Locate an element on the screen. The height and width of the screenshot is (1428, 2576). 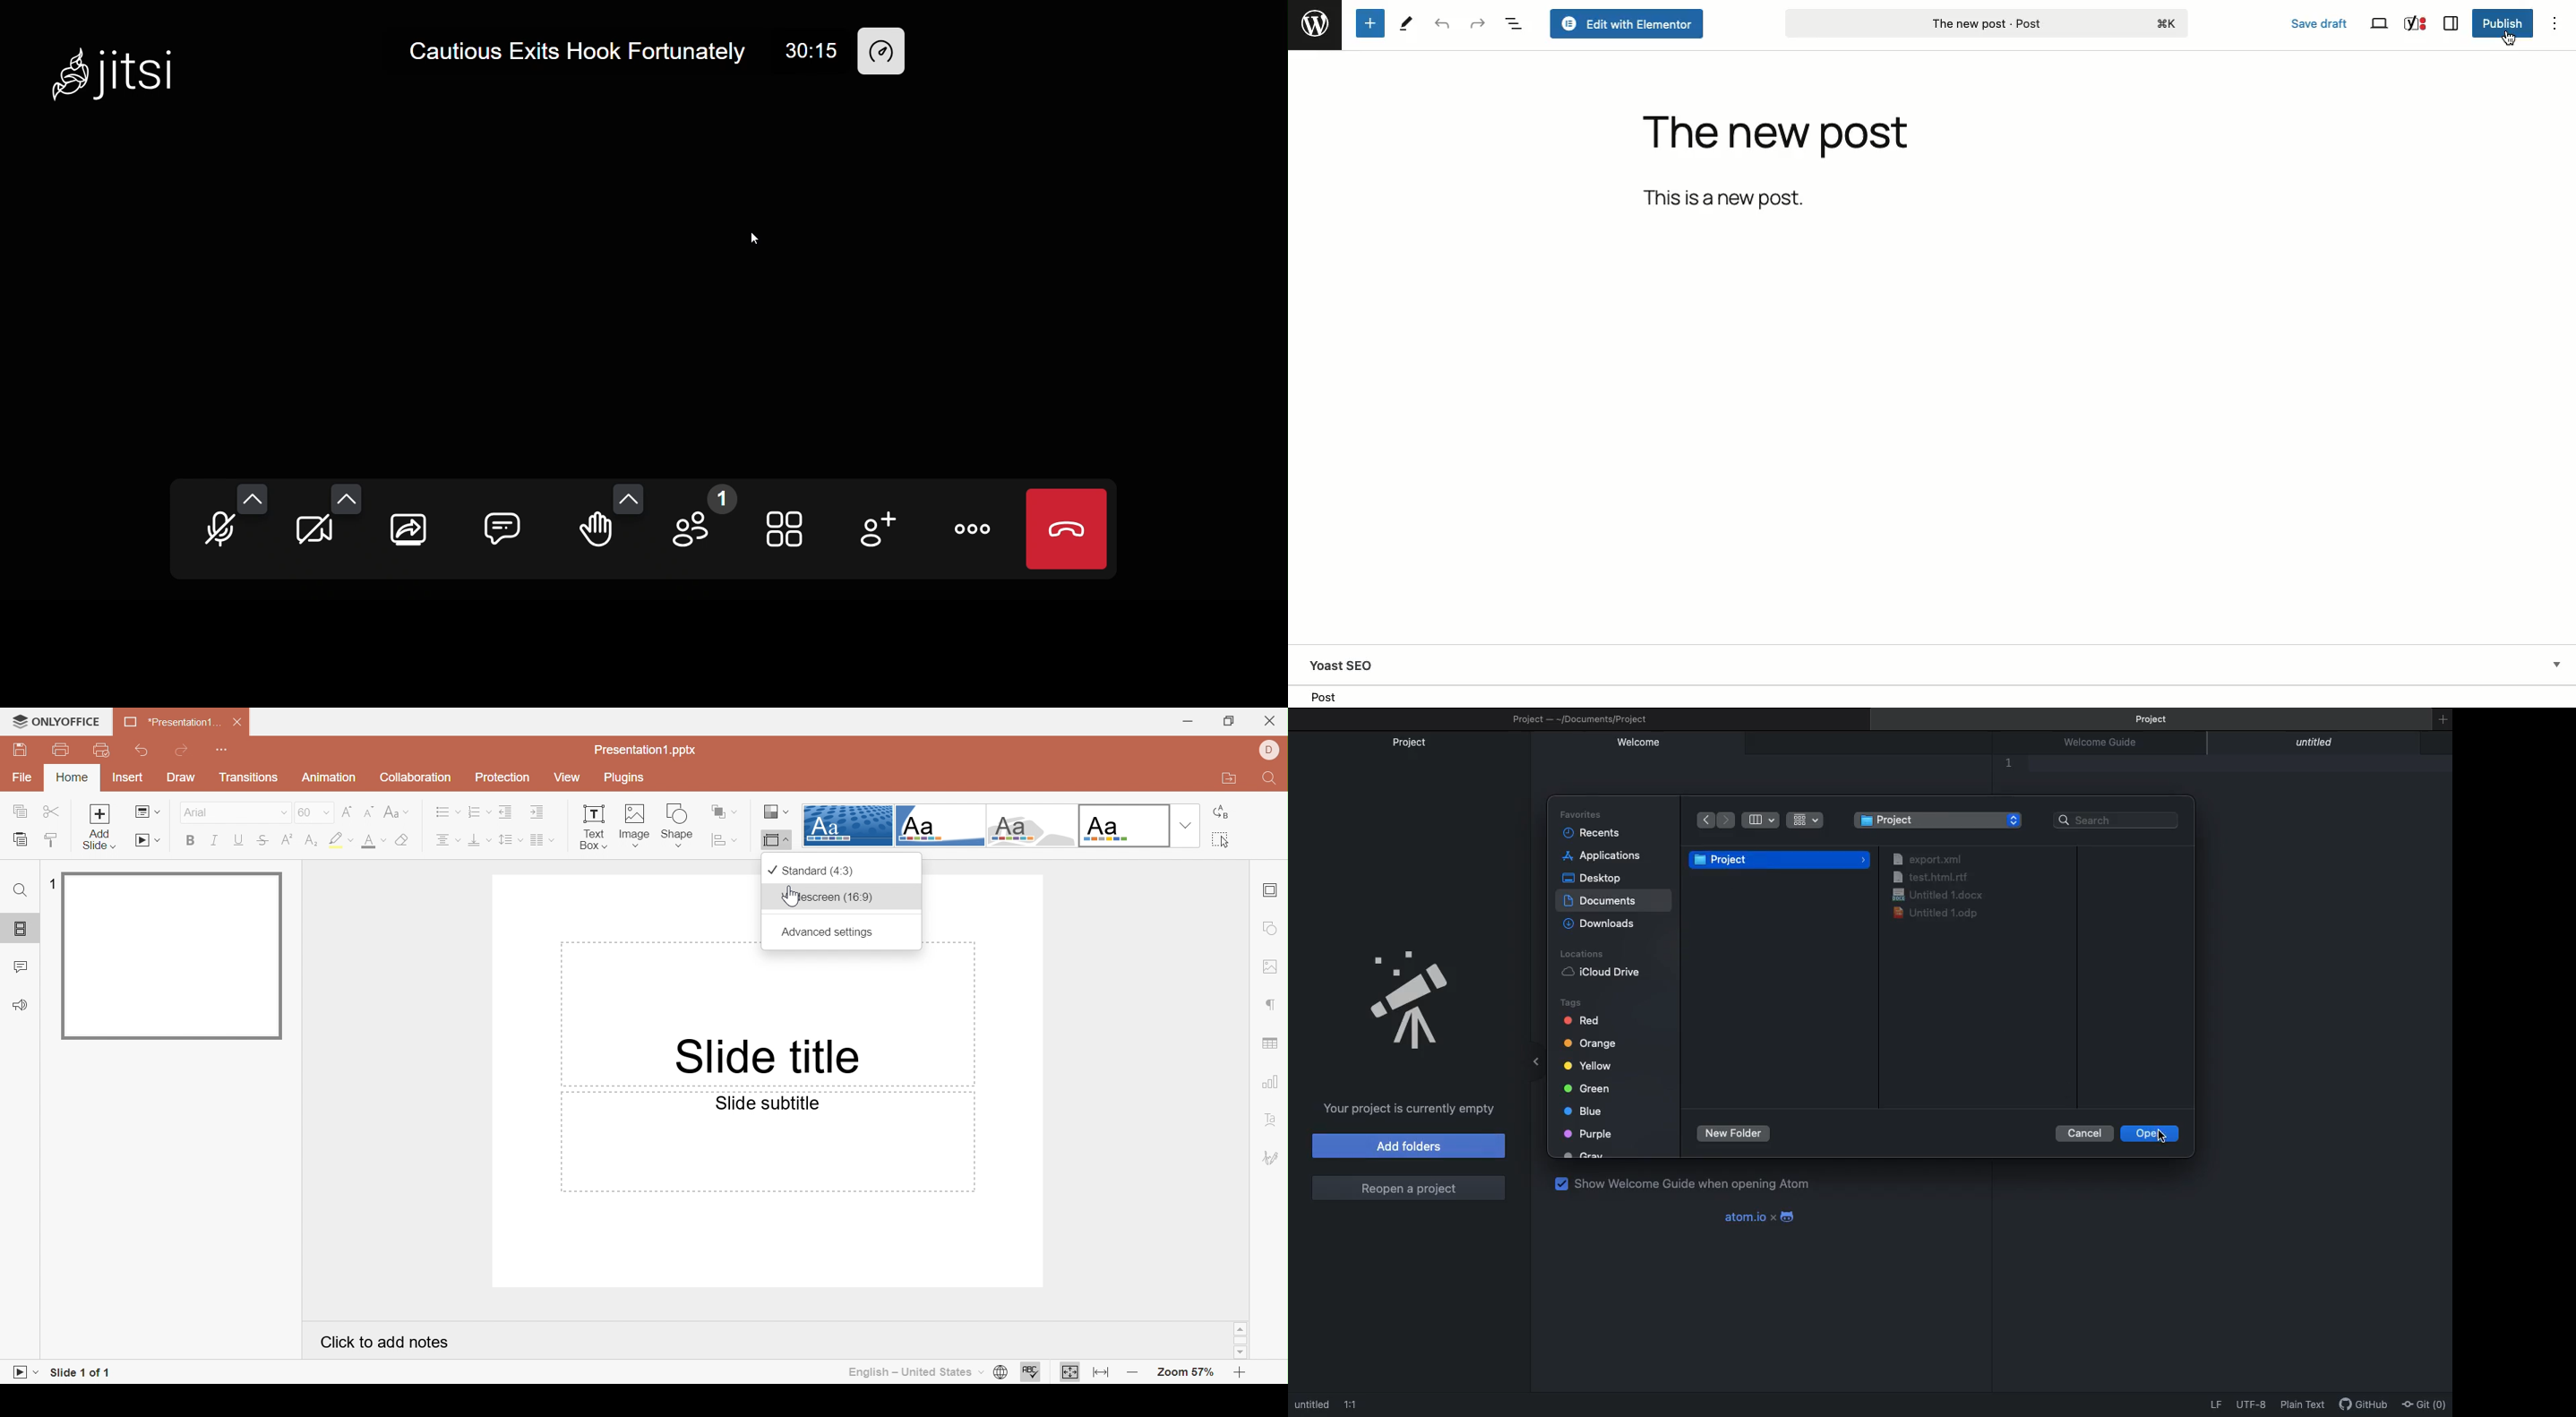
Animation is located at coordinates (328, 777).